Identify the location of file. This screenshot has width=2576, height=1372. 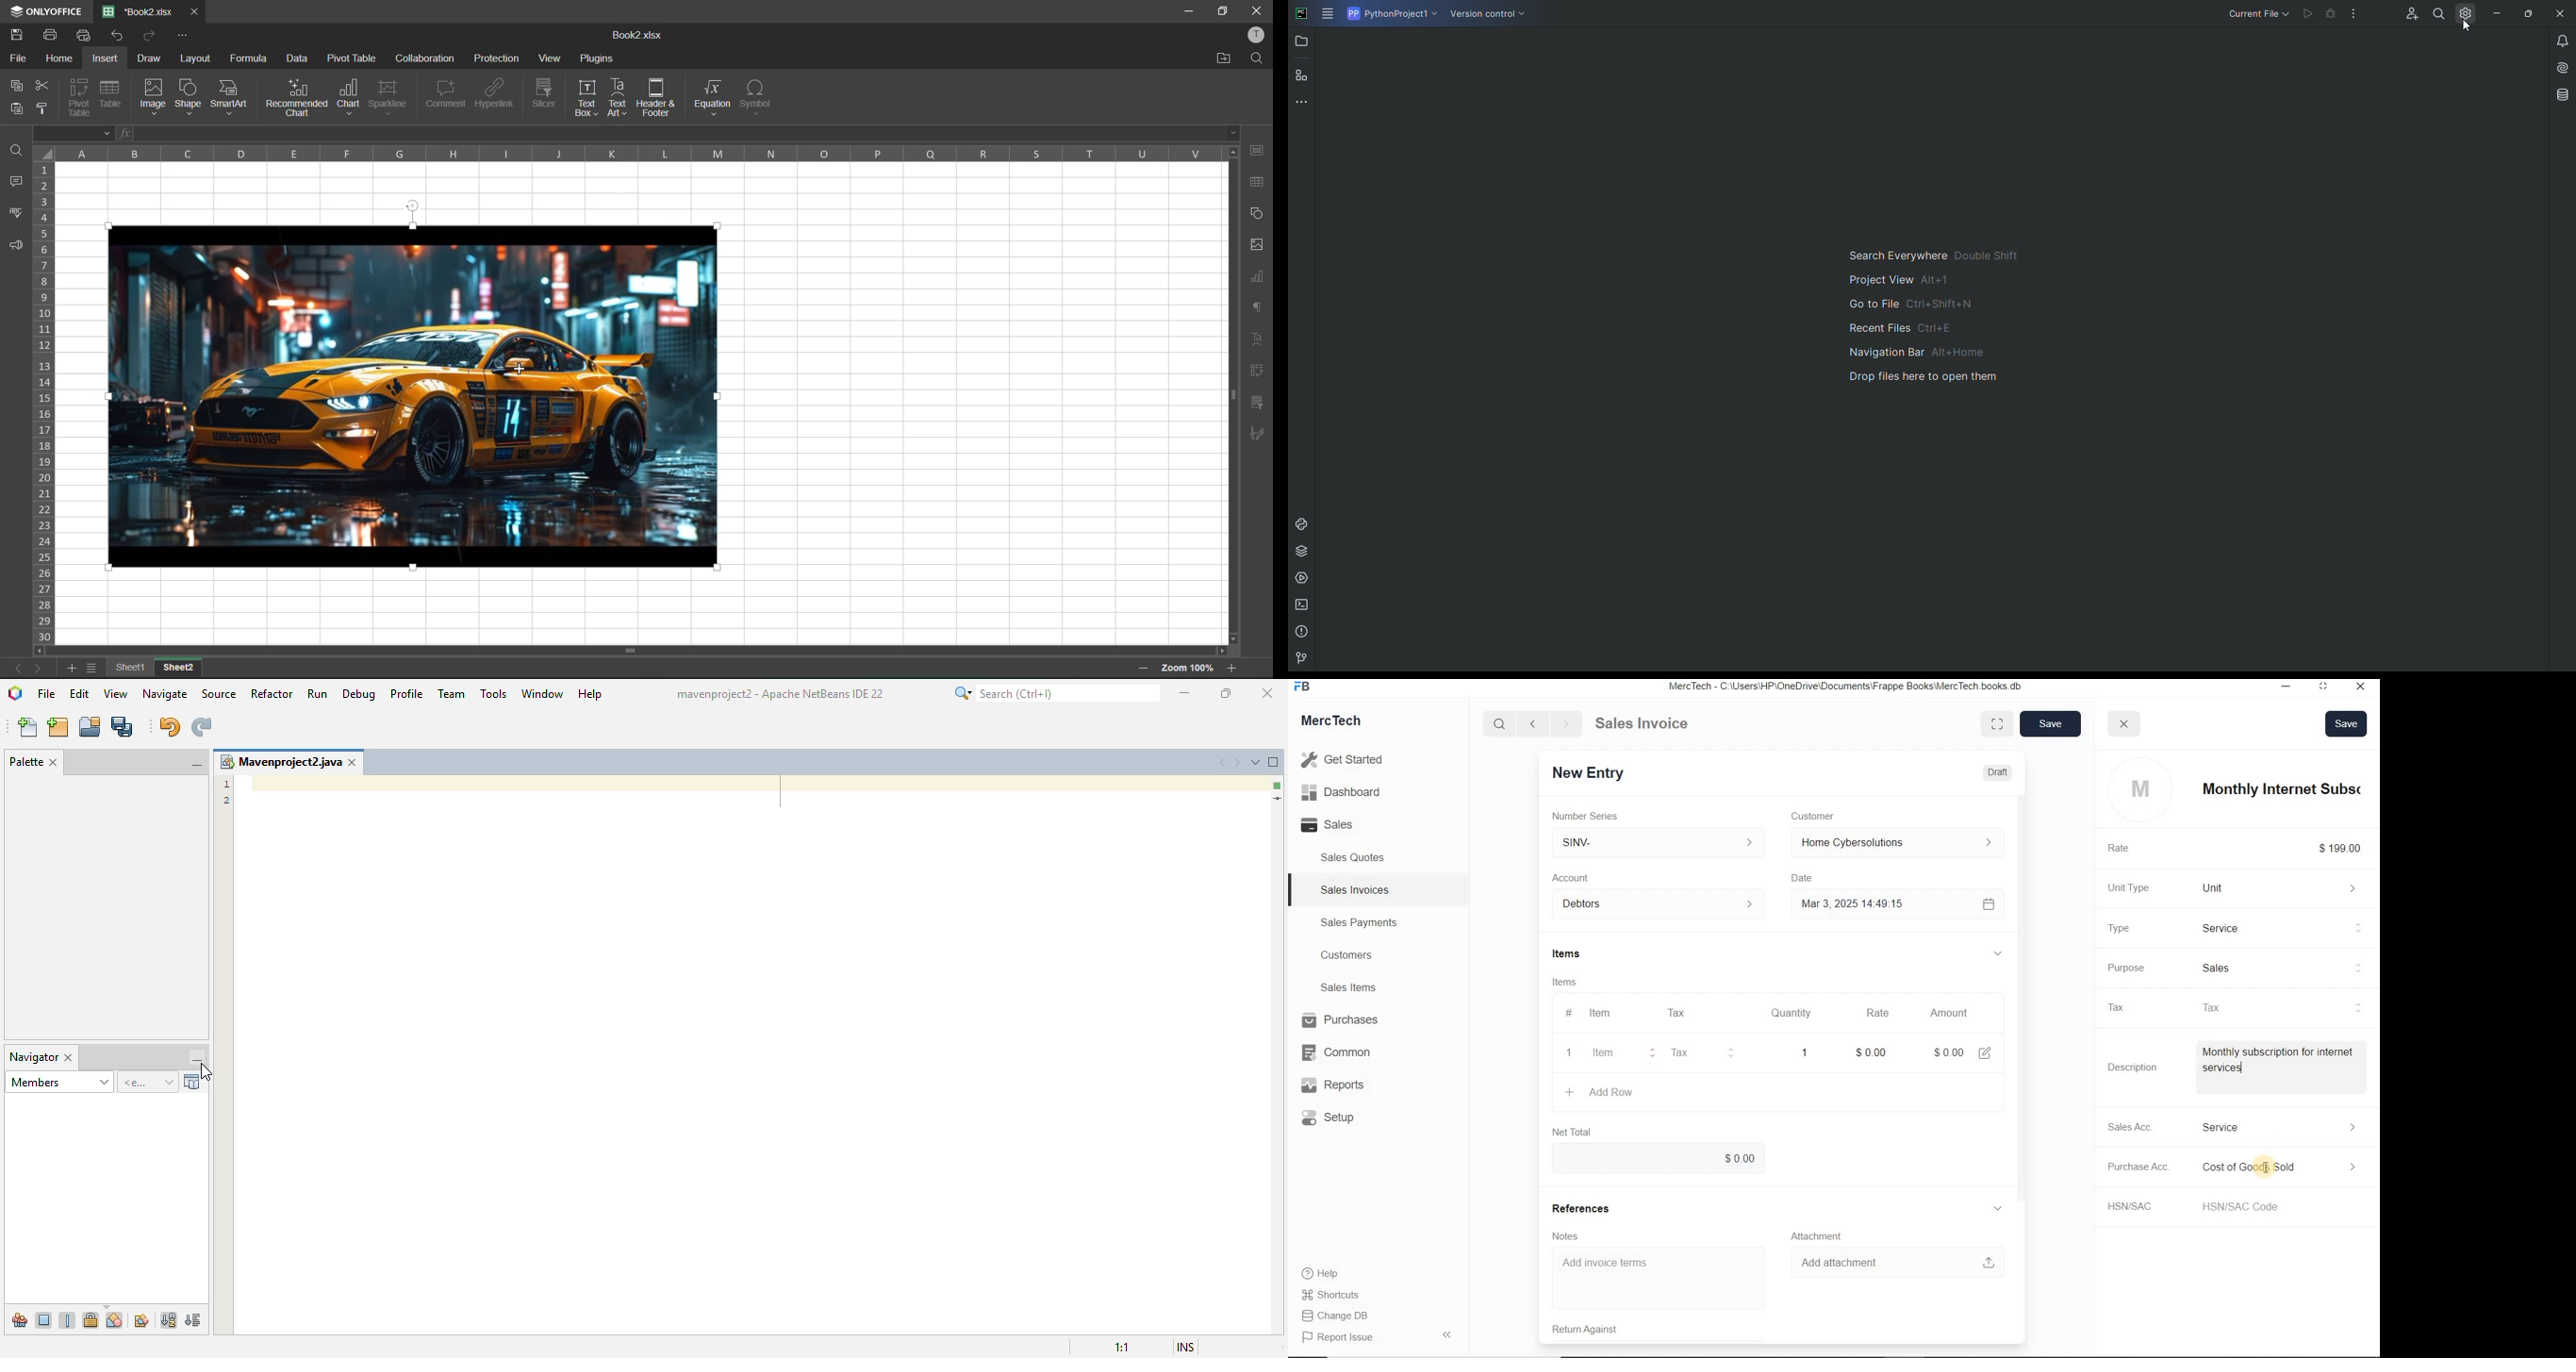
(17, 59).